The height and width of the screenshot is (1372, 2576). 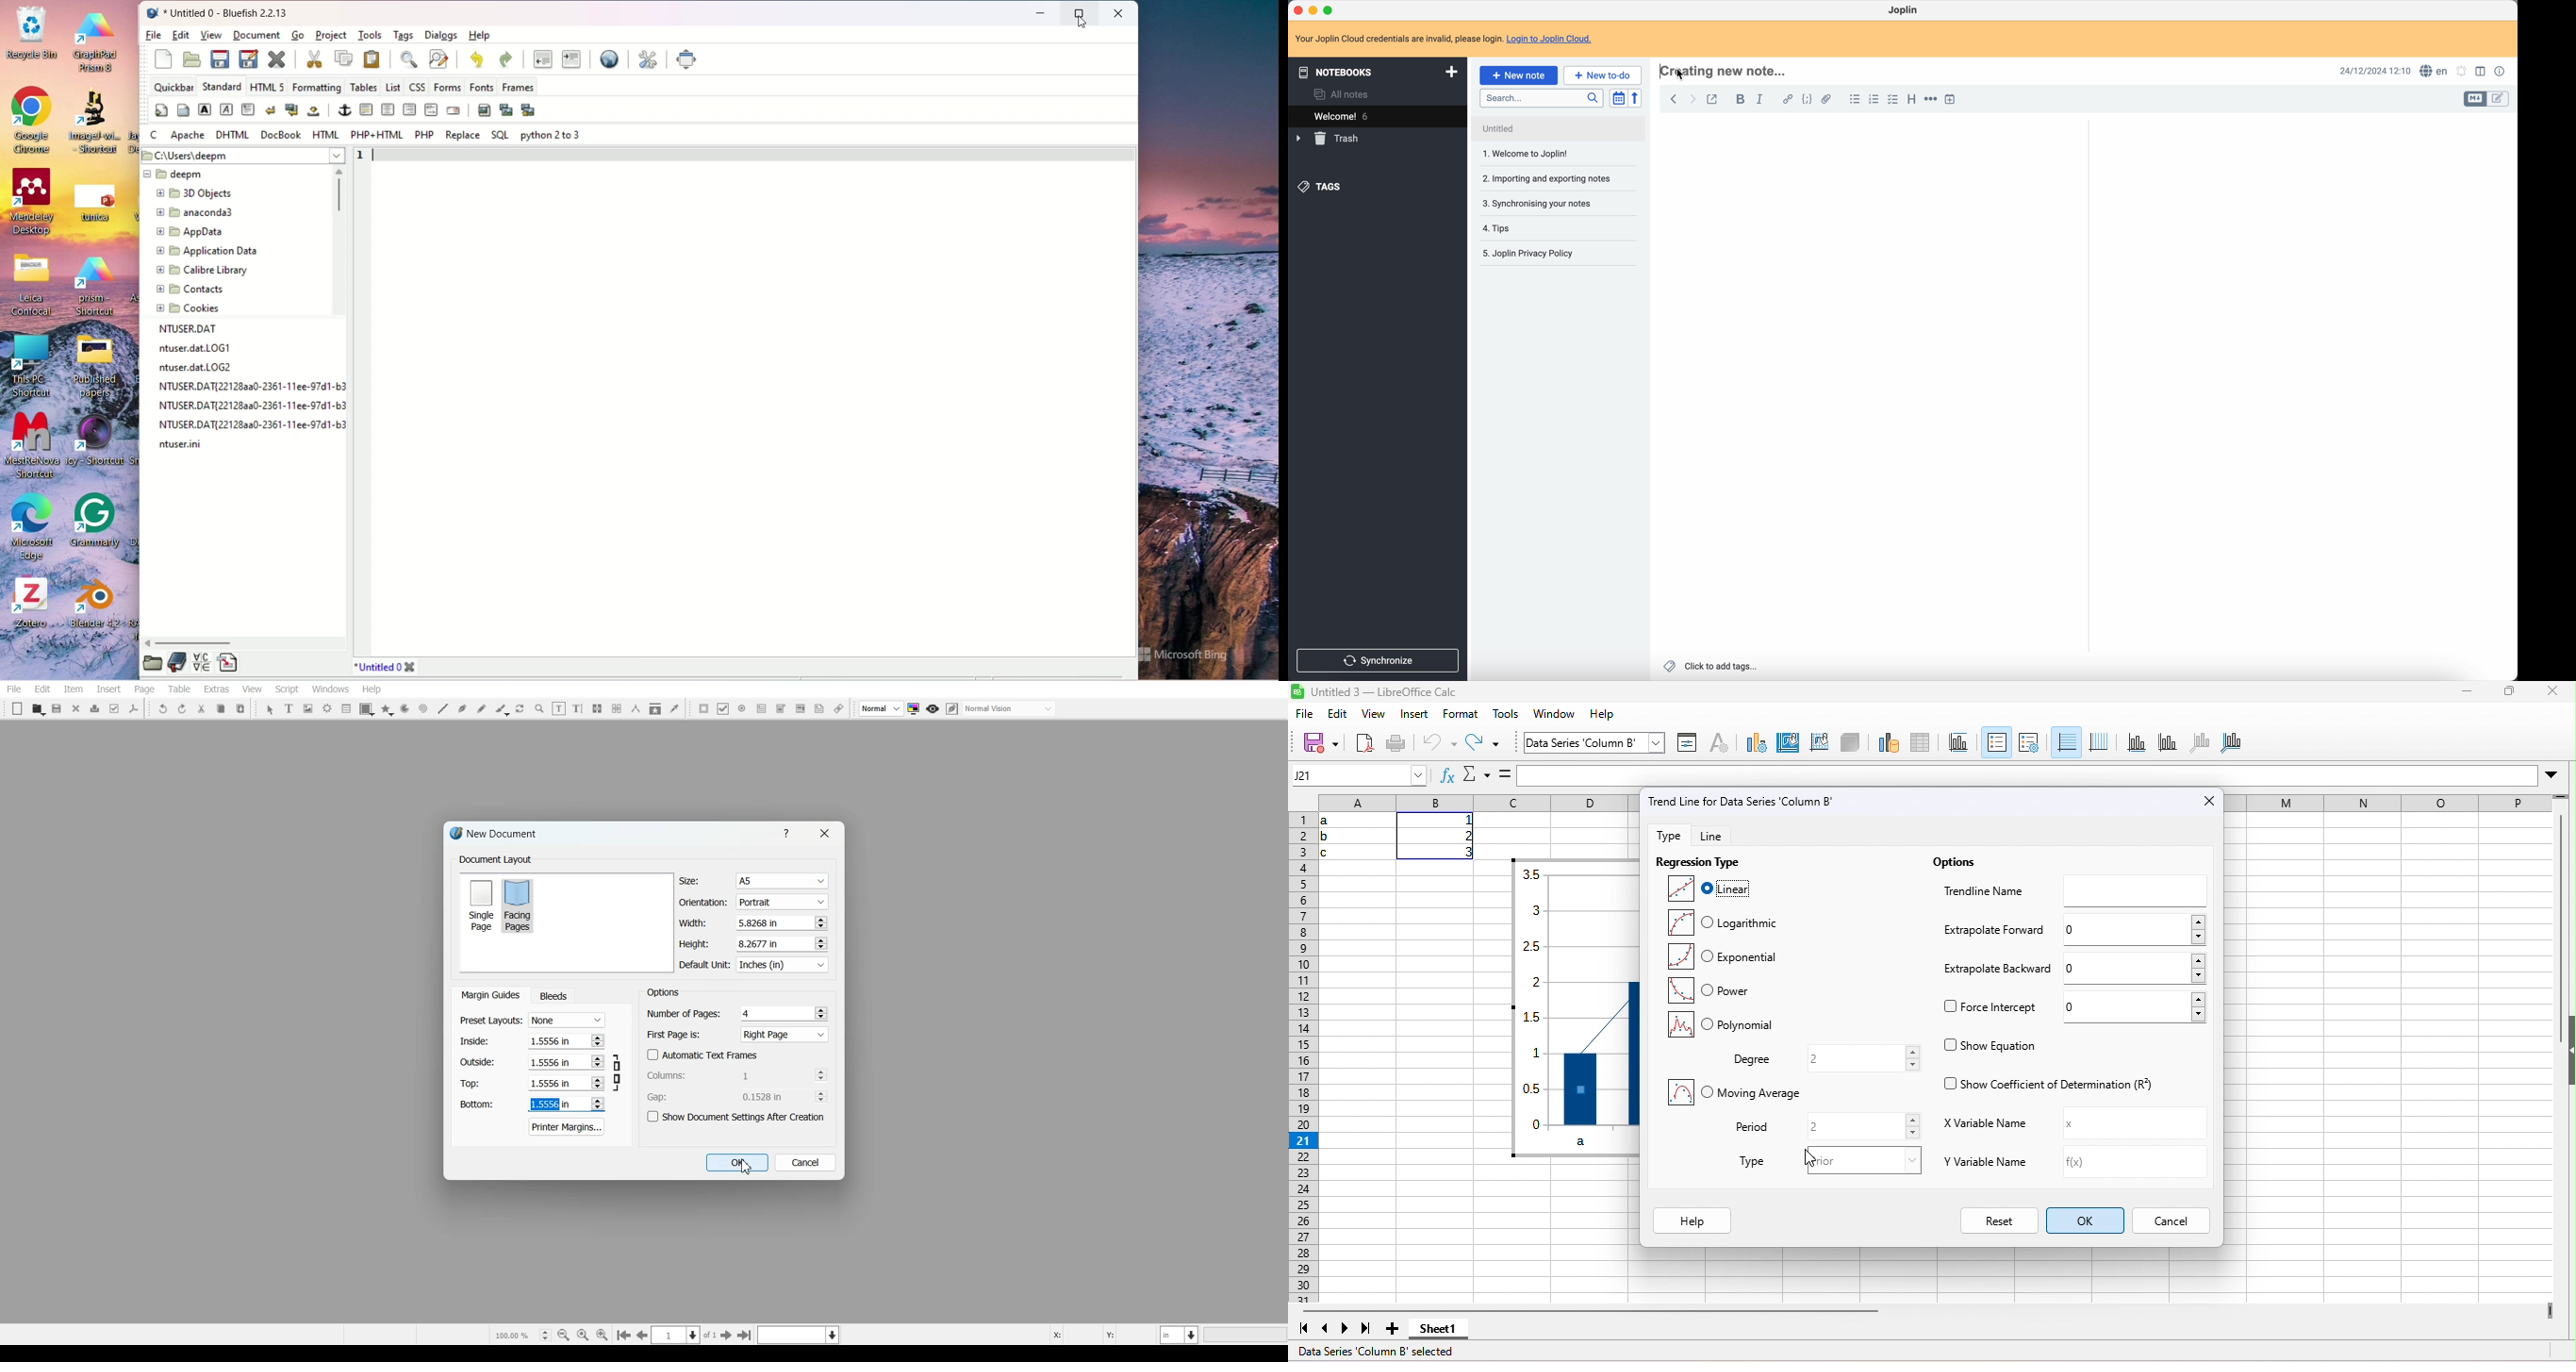 What do you see at coordinates (533, 1062) in the screenshot?
I see `Right margin adjuster` at bounding box center [533, 1062].